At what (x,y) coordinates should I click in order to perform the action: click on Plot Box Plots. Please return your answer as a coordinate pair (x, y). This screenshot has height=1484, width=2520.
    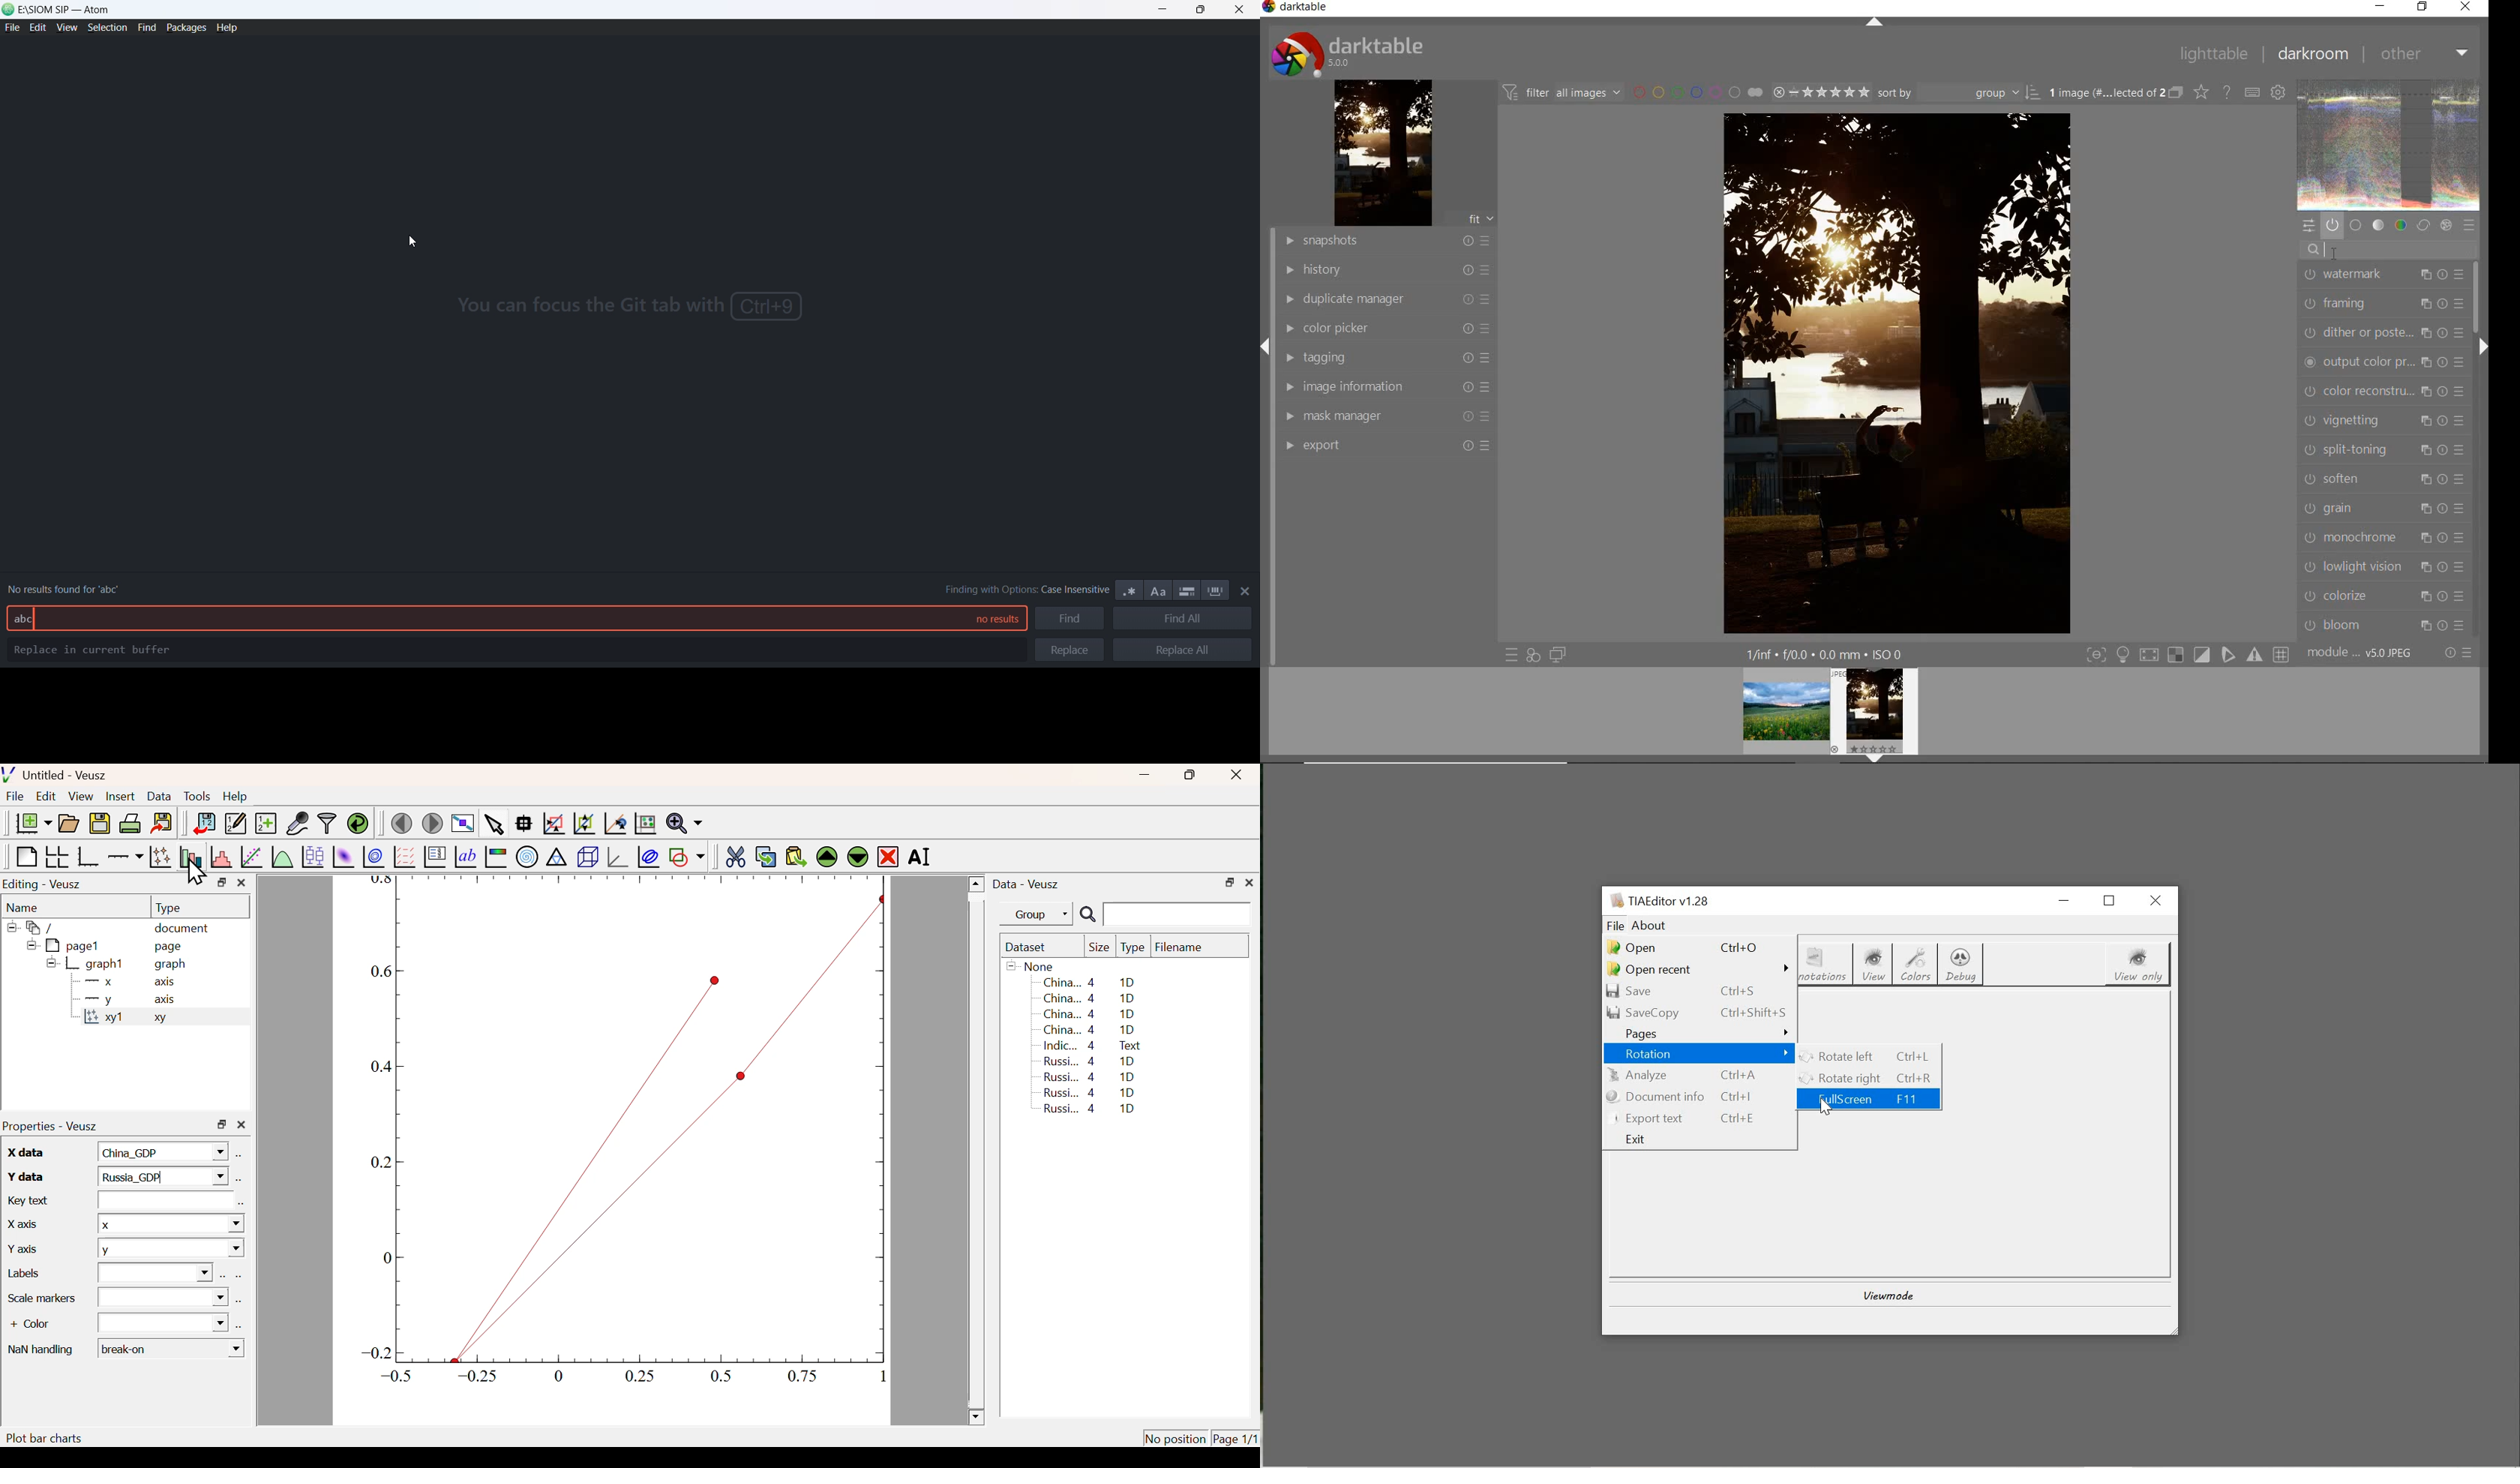
    Looking at the image, I should click on (312, 856).